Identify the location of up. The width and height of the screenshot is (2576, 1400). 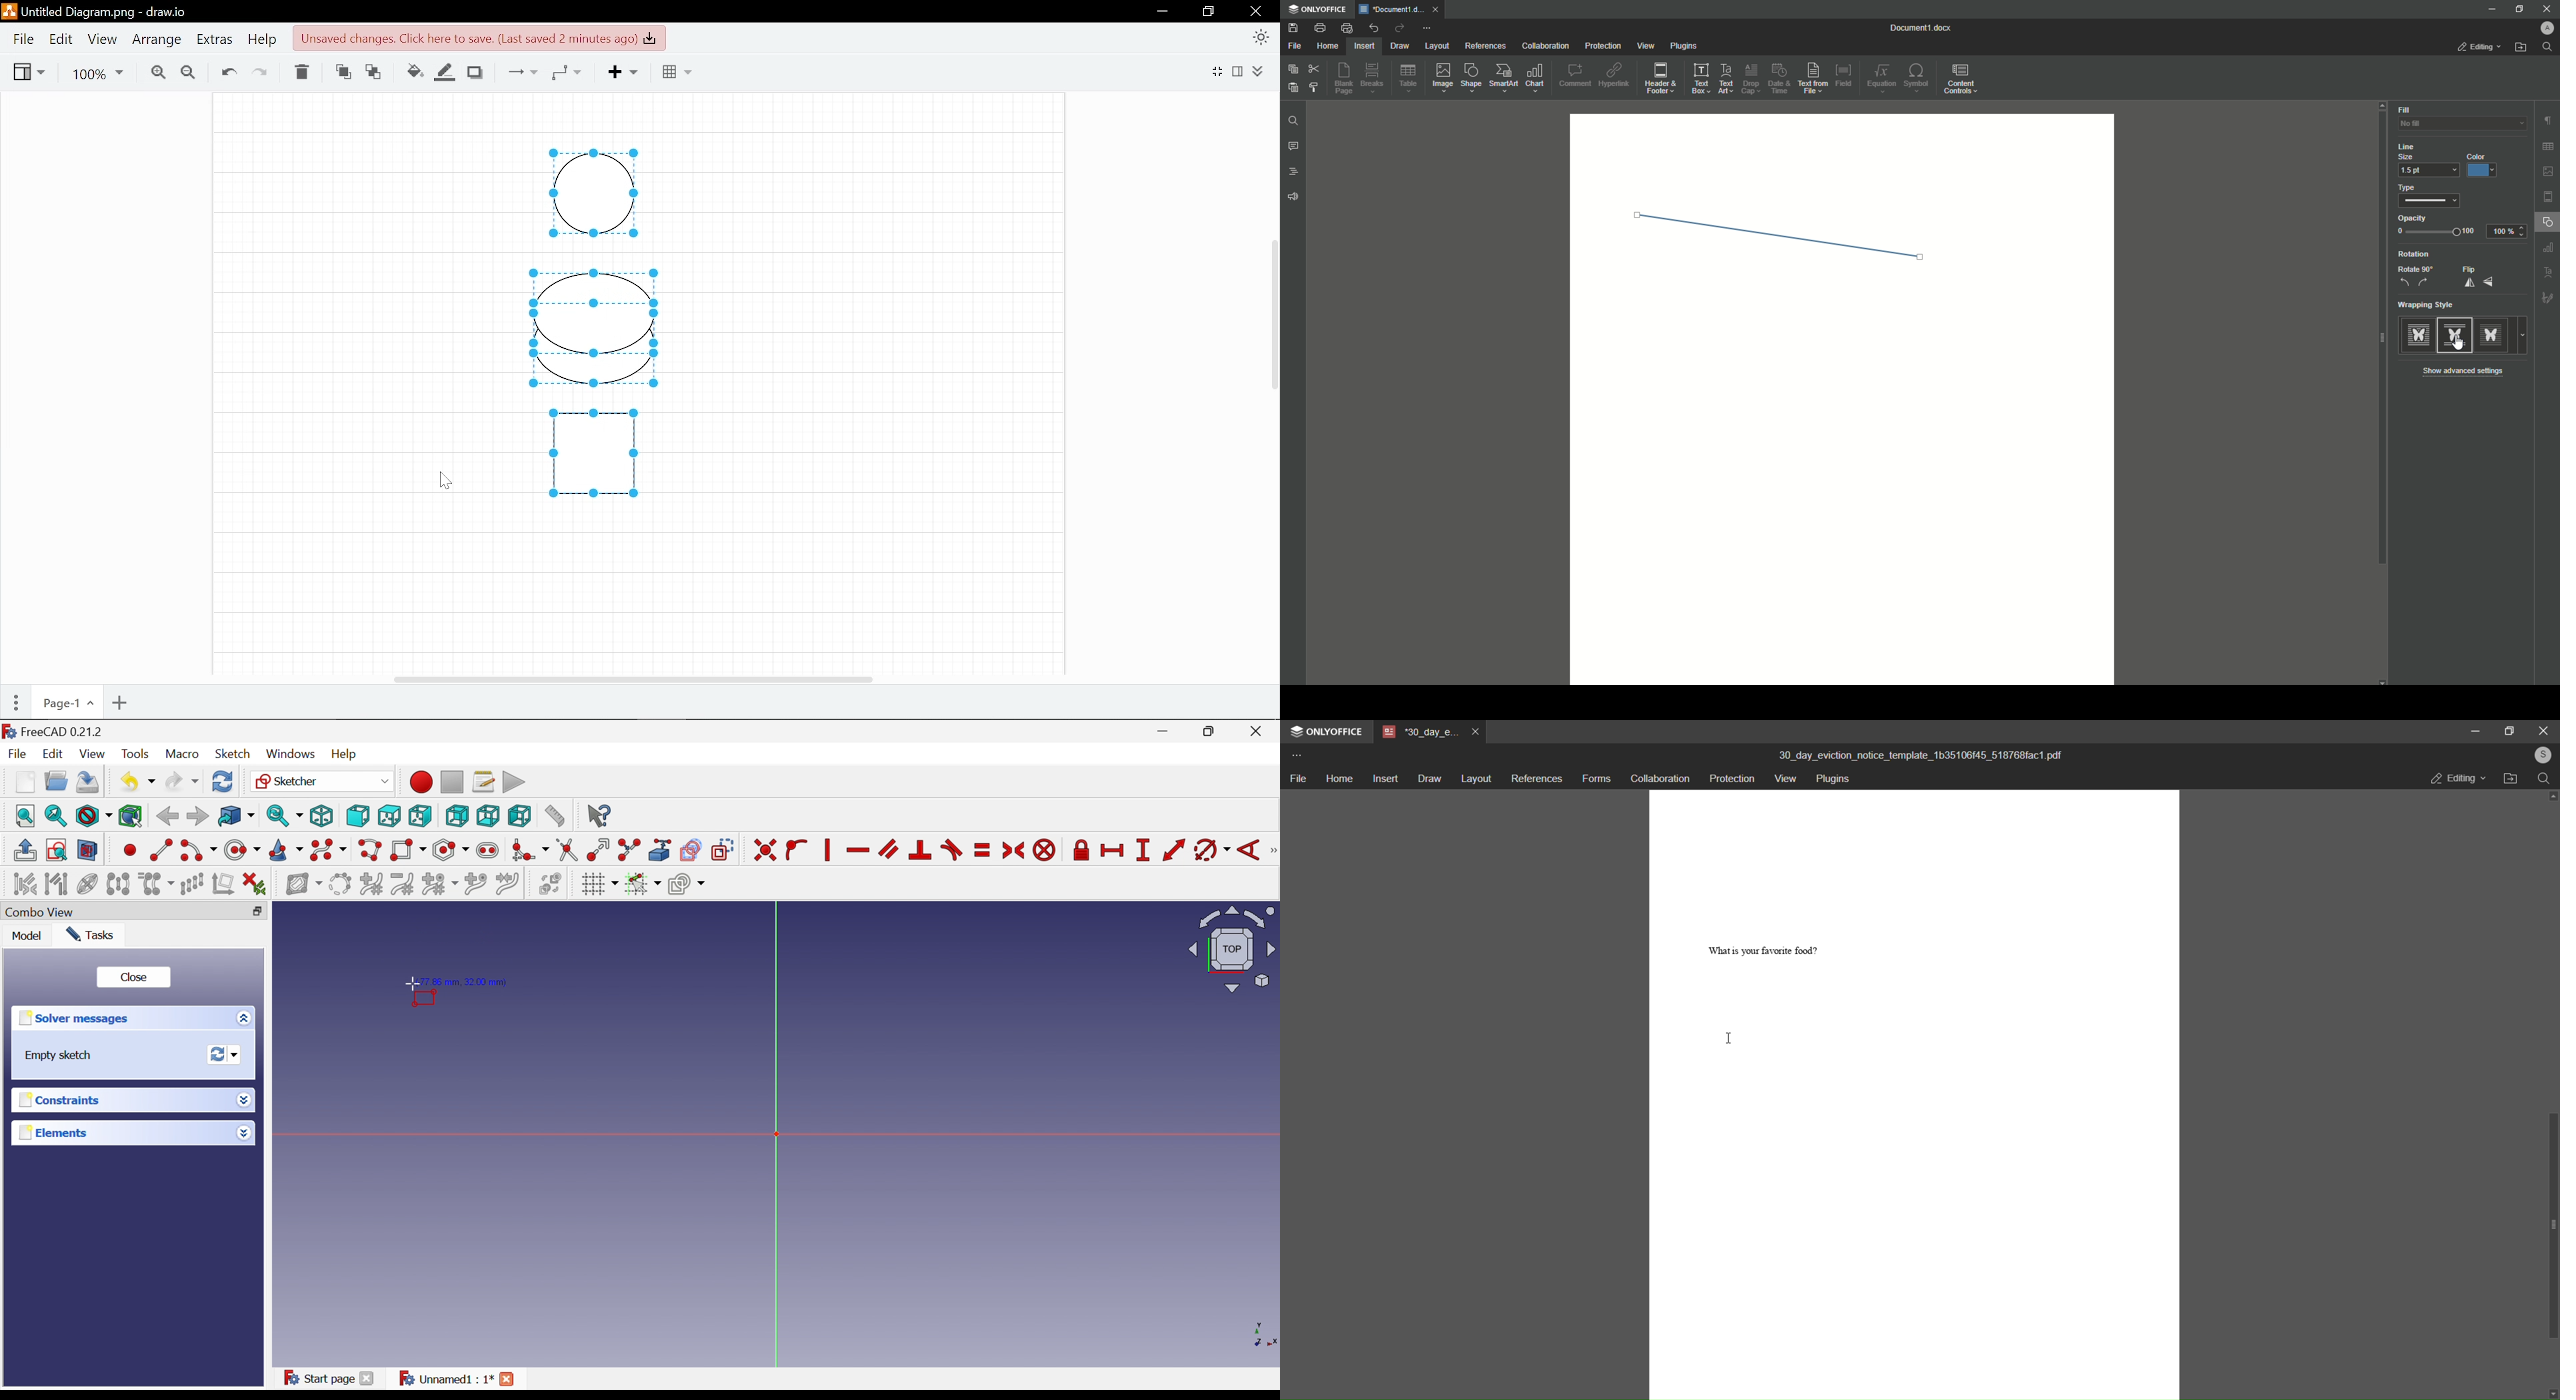
(2551, 797).